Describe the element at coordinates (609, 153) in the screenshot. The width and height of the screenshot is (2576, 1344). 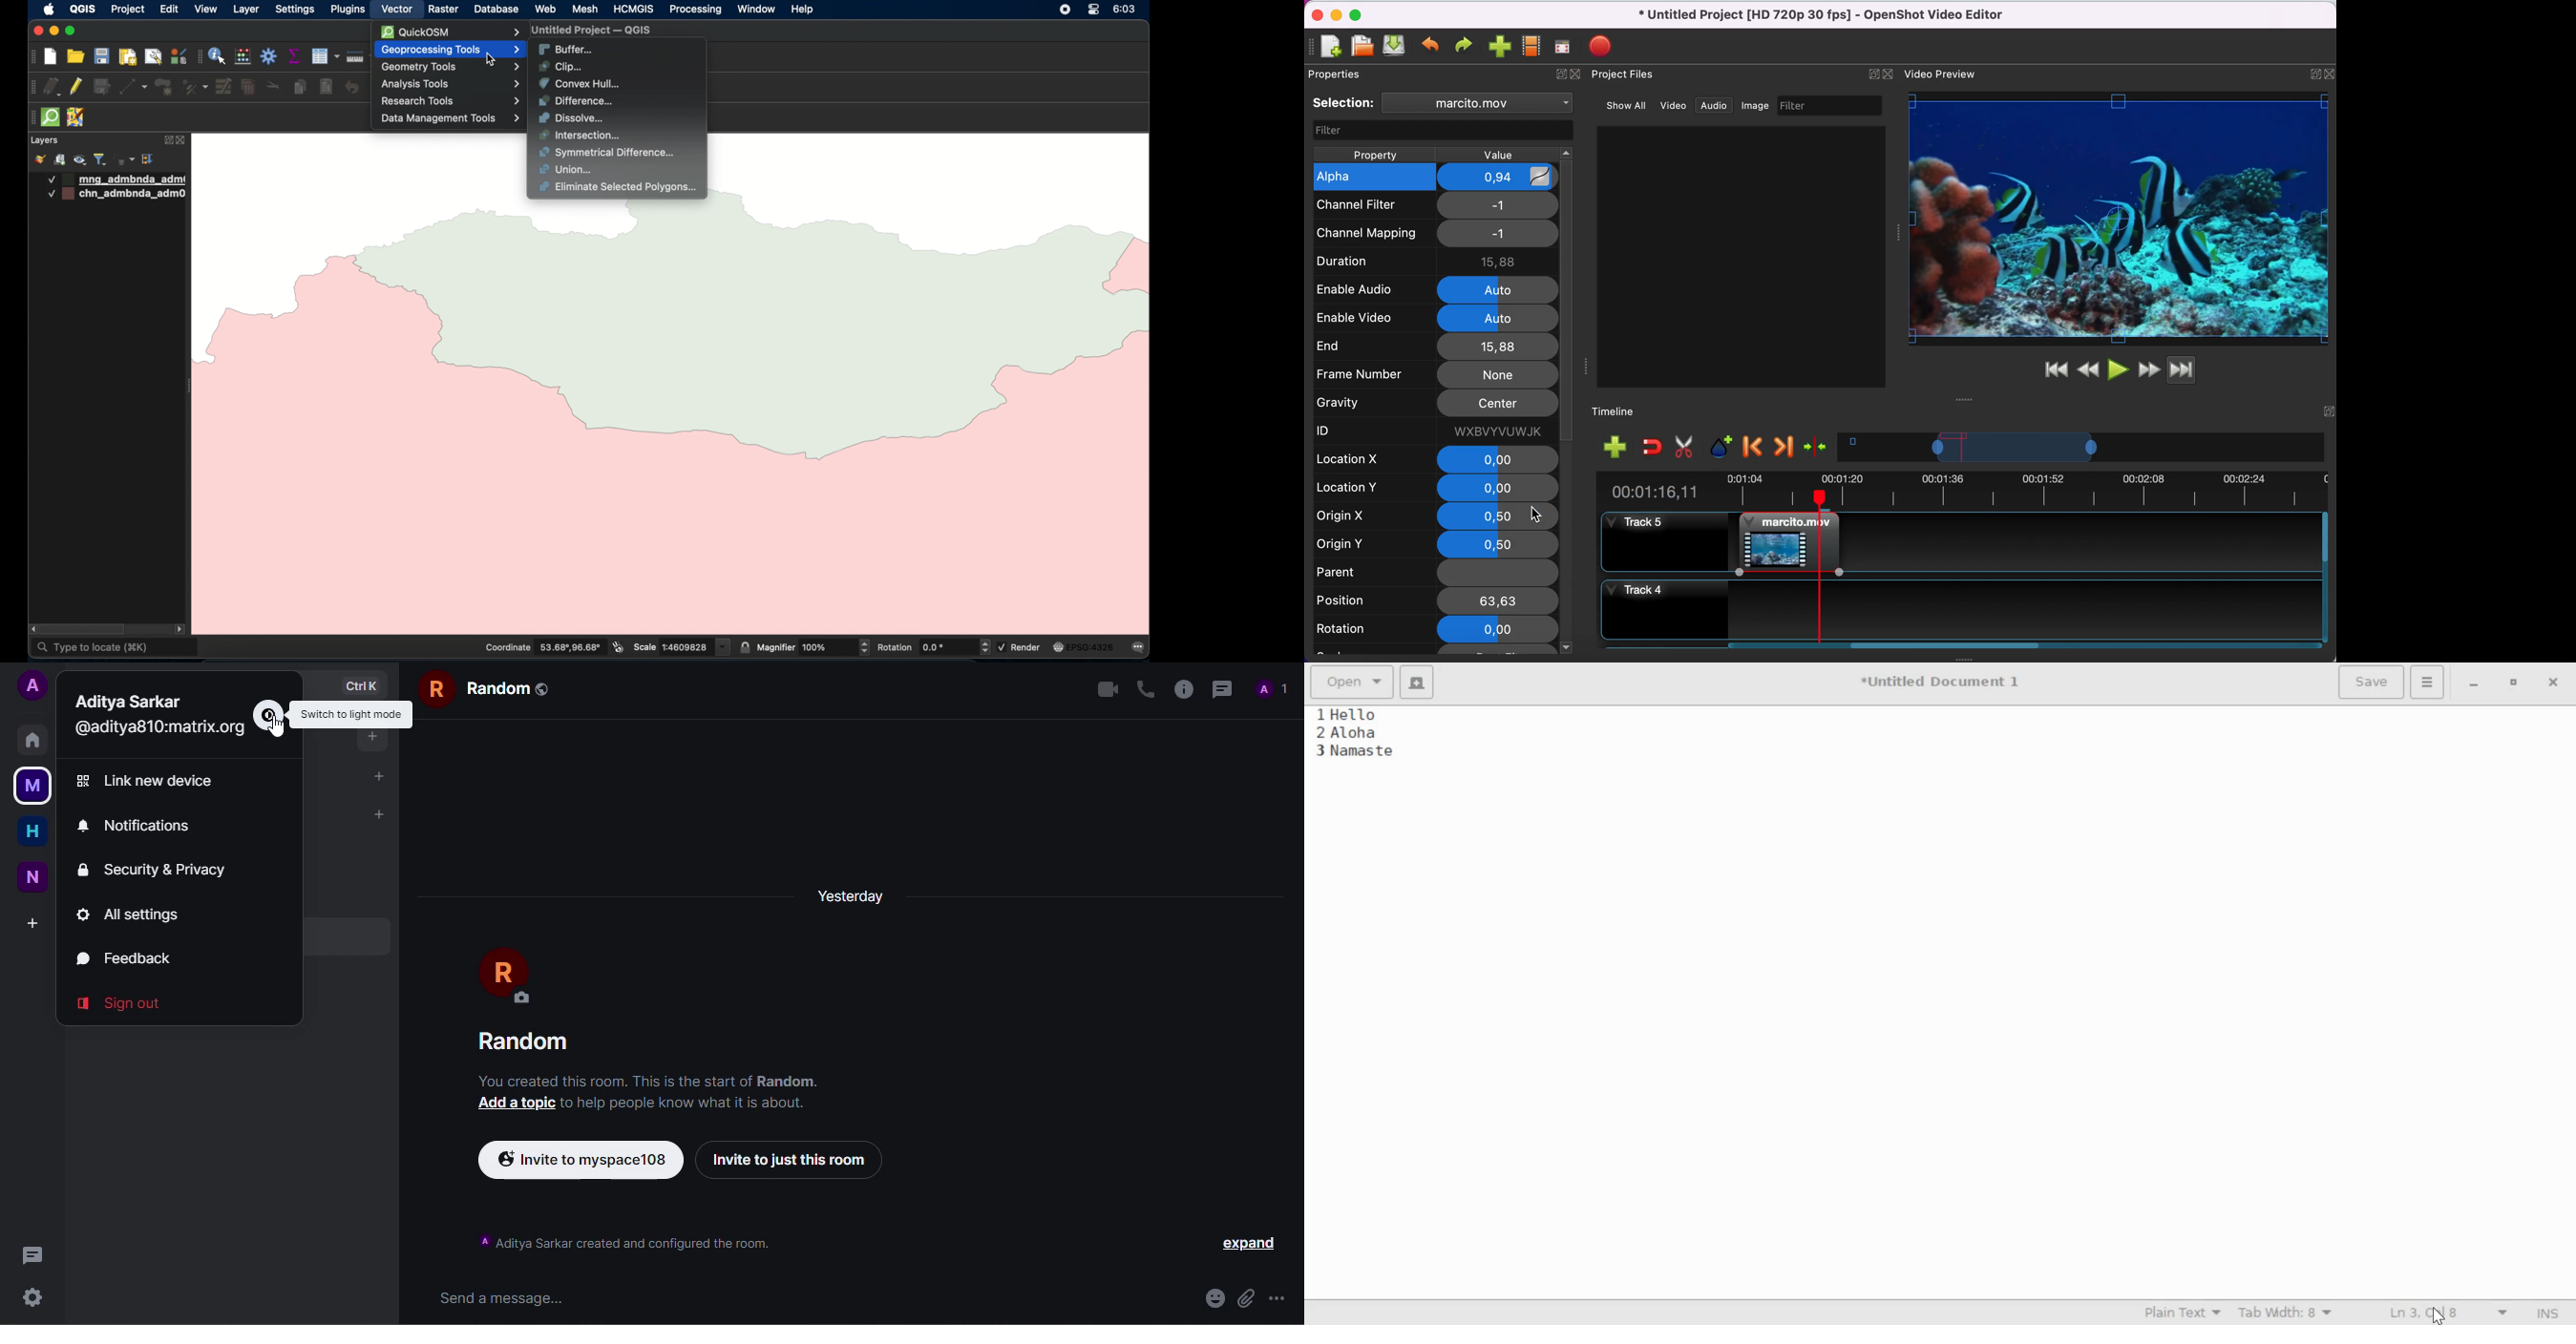
I see `symmetrical` at that location.